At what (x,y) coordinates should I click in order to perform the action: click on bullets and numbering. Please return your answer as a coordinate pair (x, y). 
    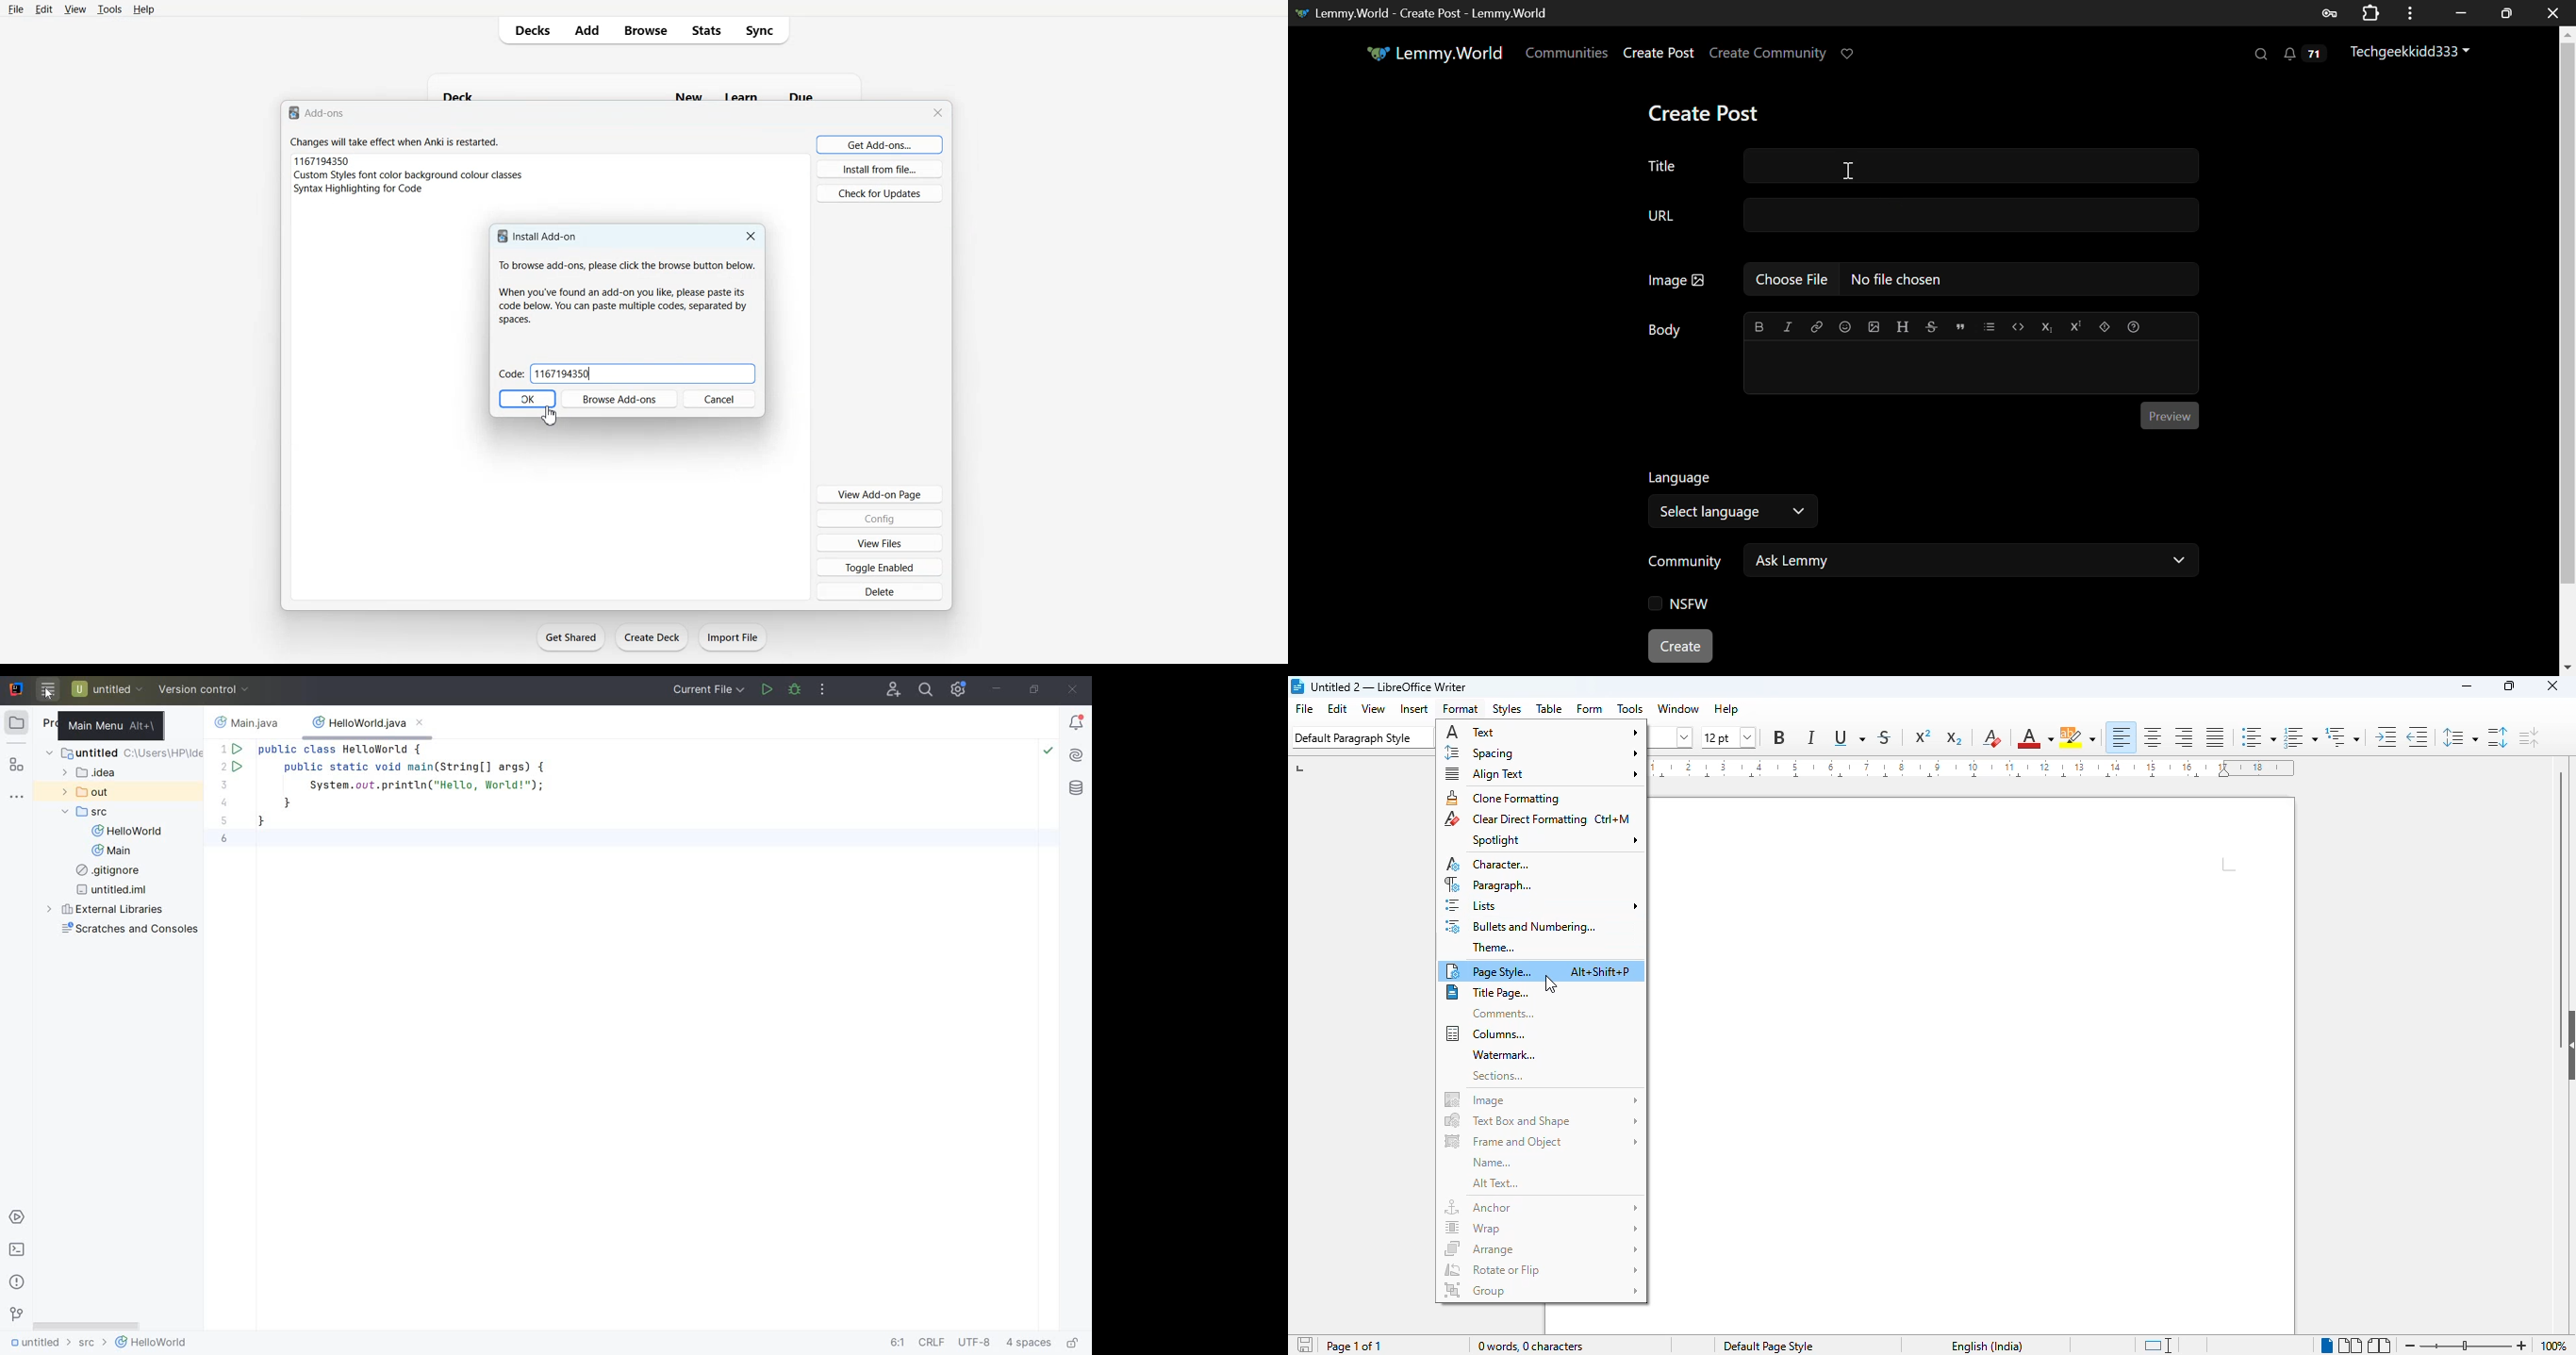
    Looking at the image, I should click on (1519, 927).